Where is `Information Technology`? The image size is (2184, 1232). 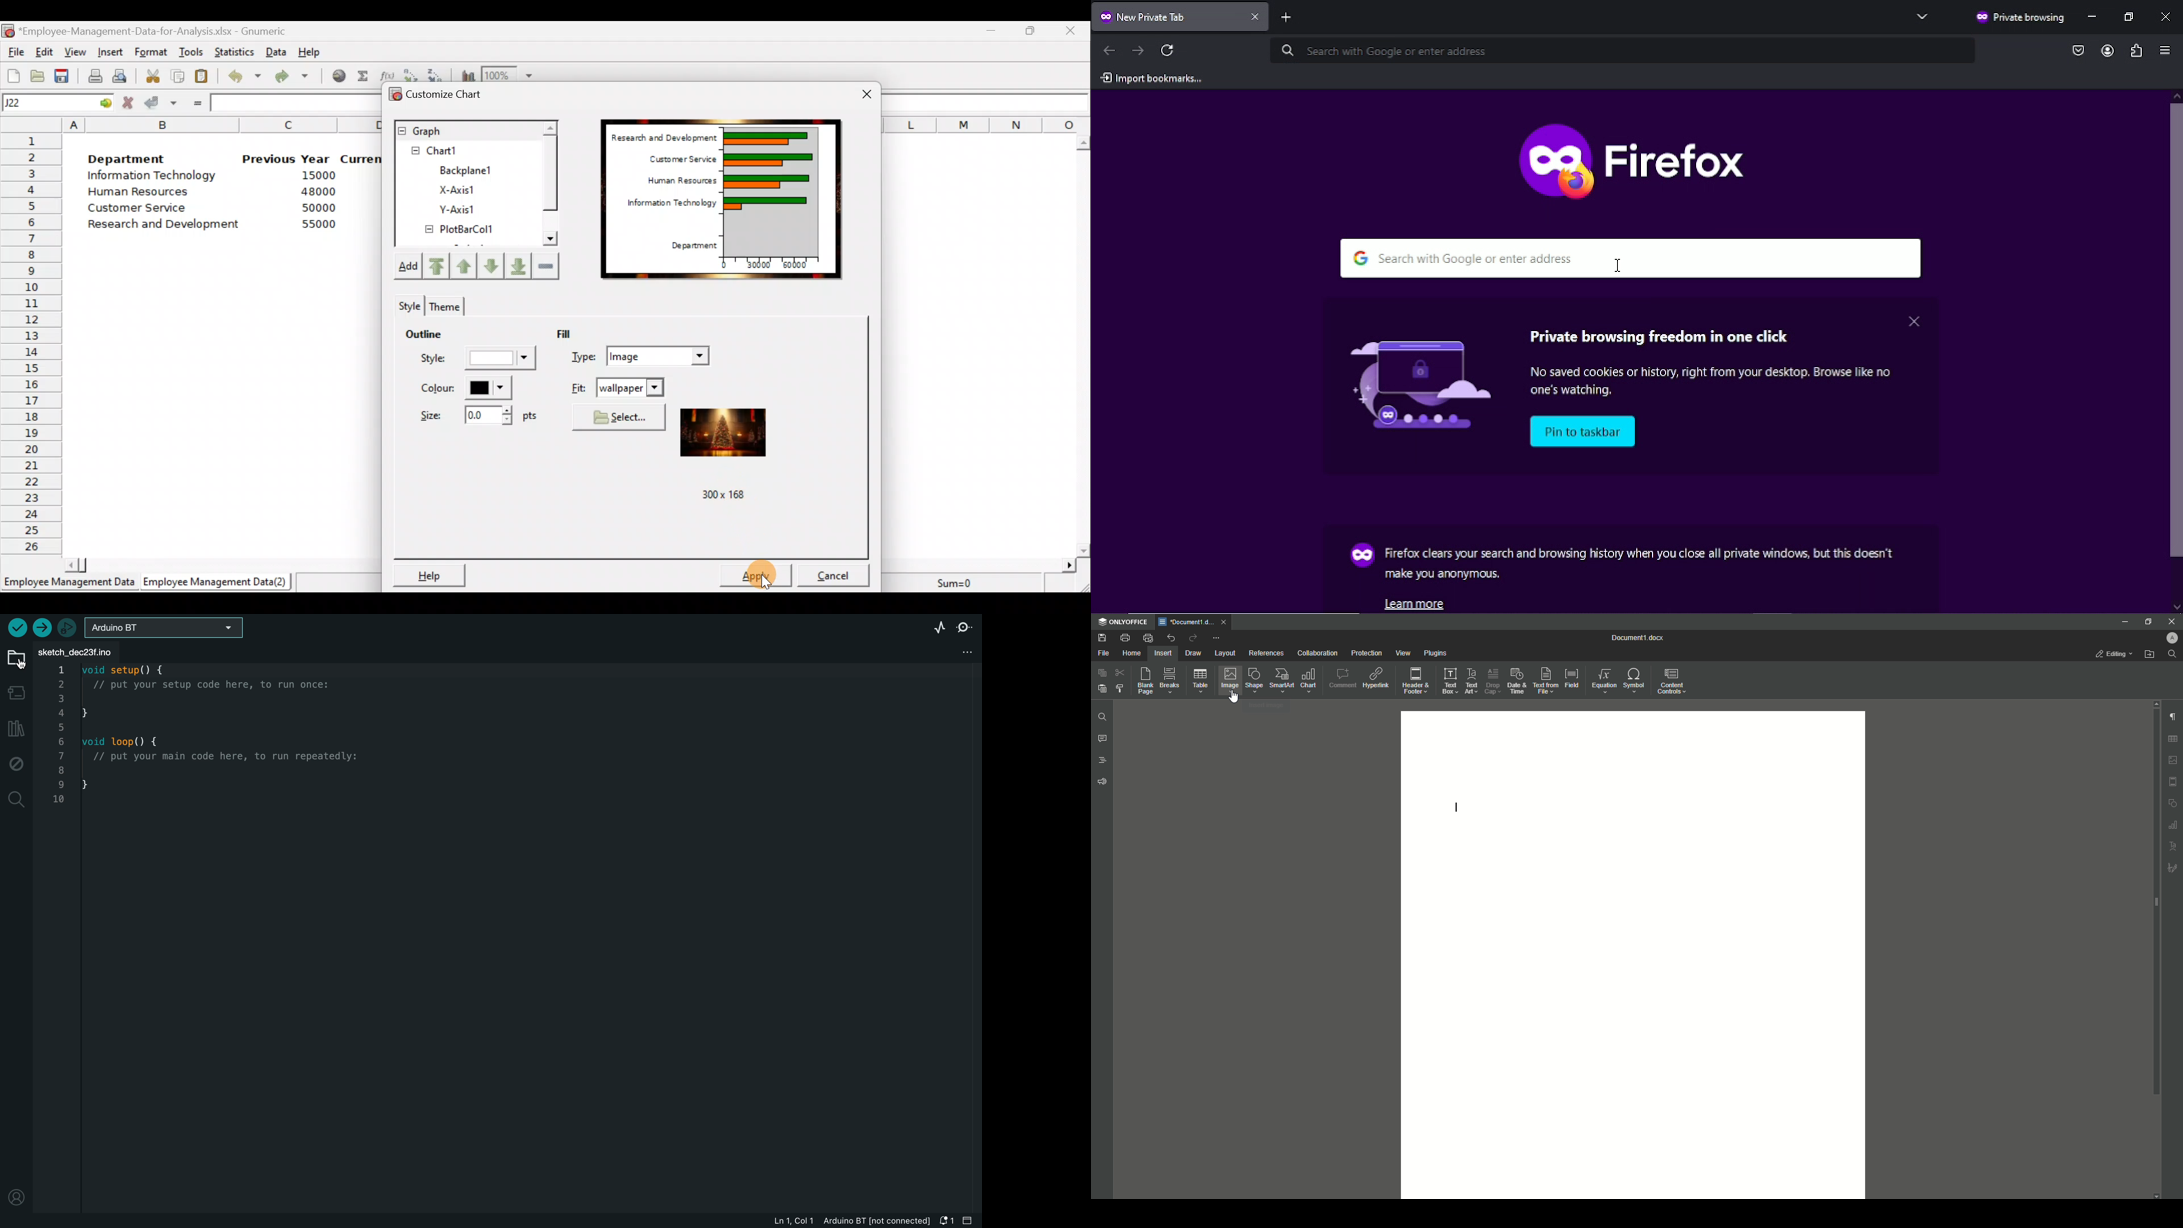 Information Technology is located at coordinates (668, 206).